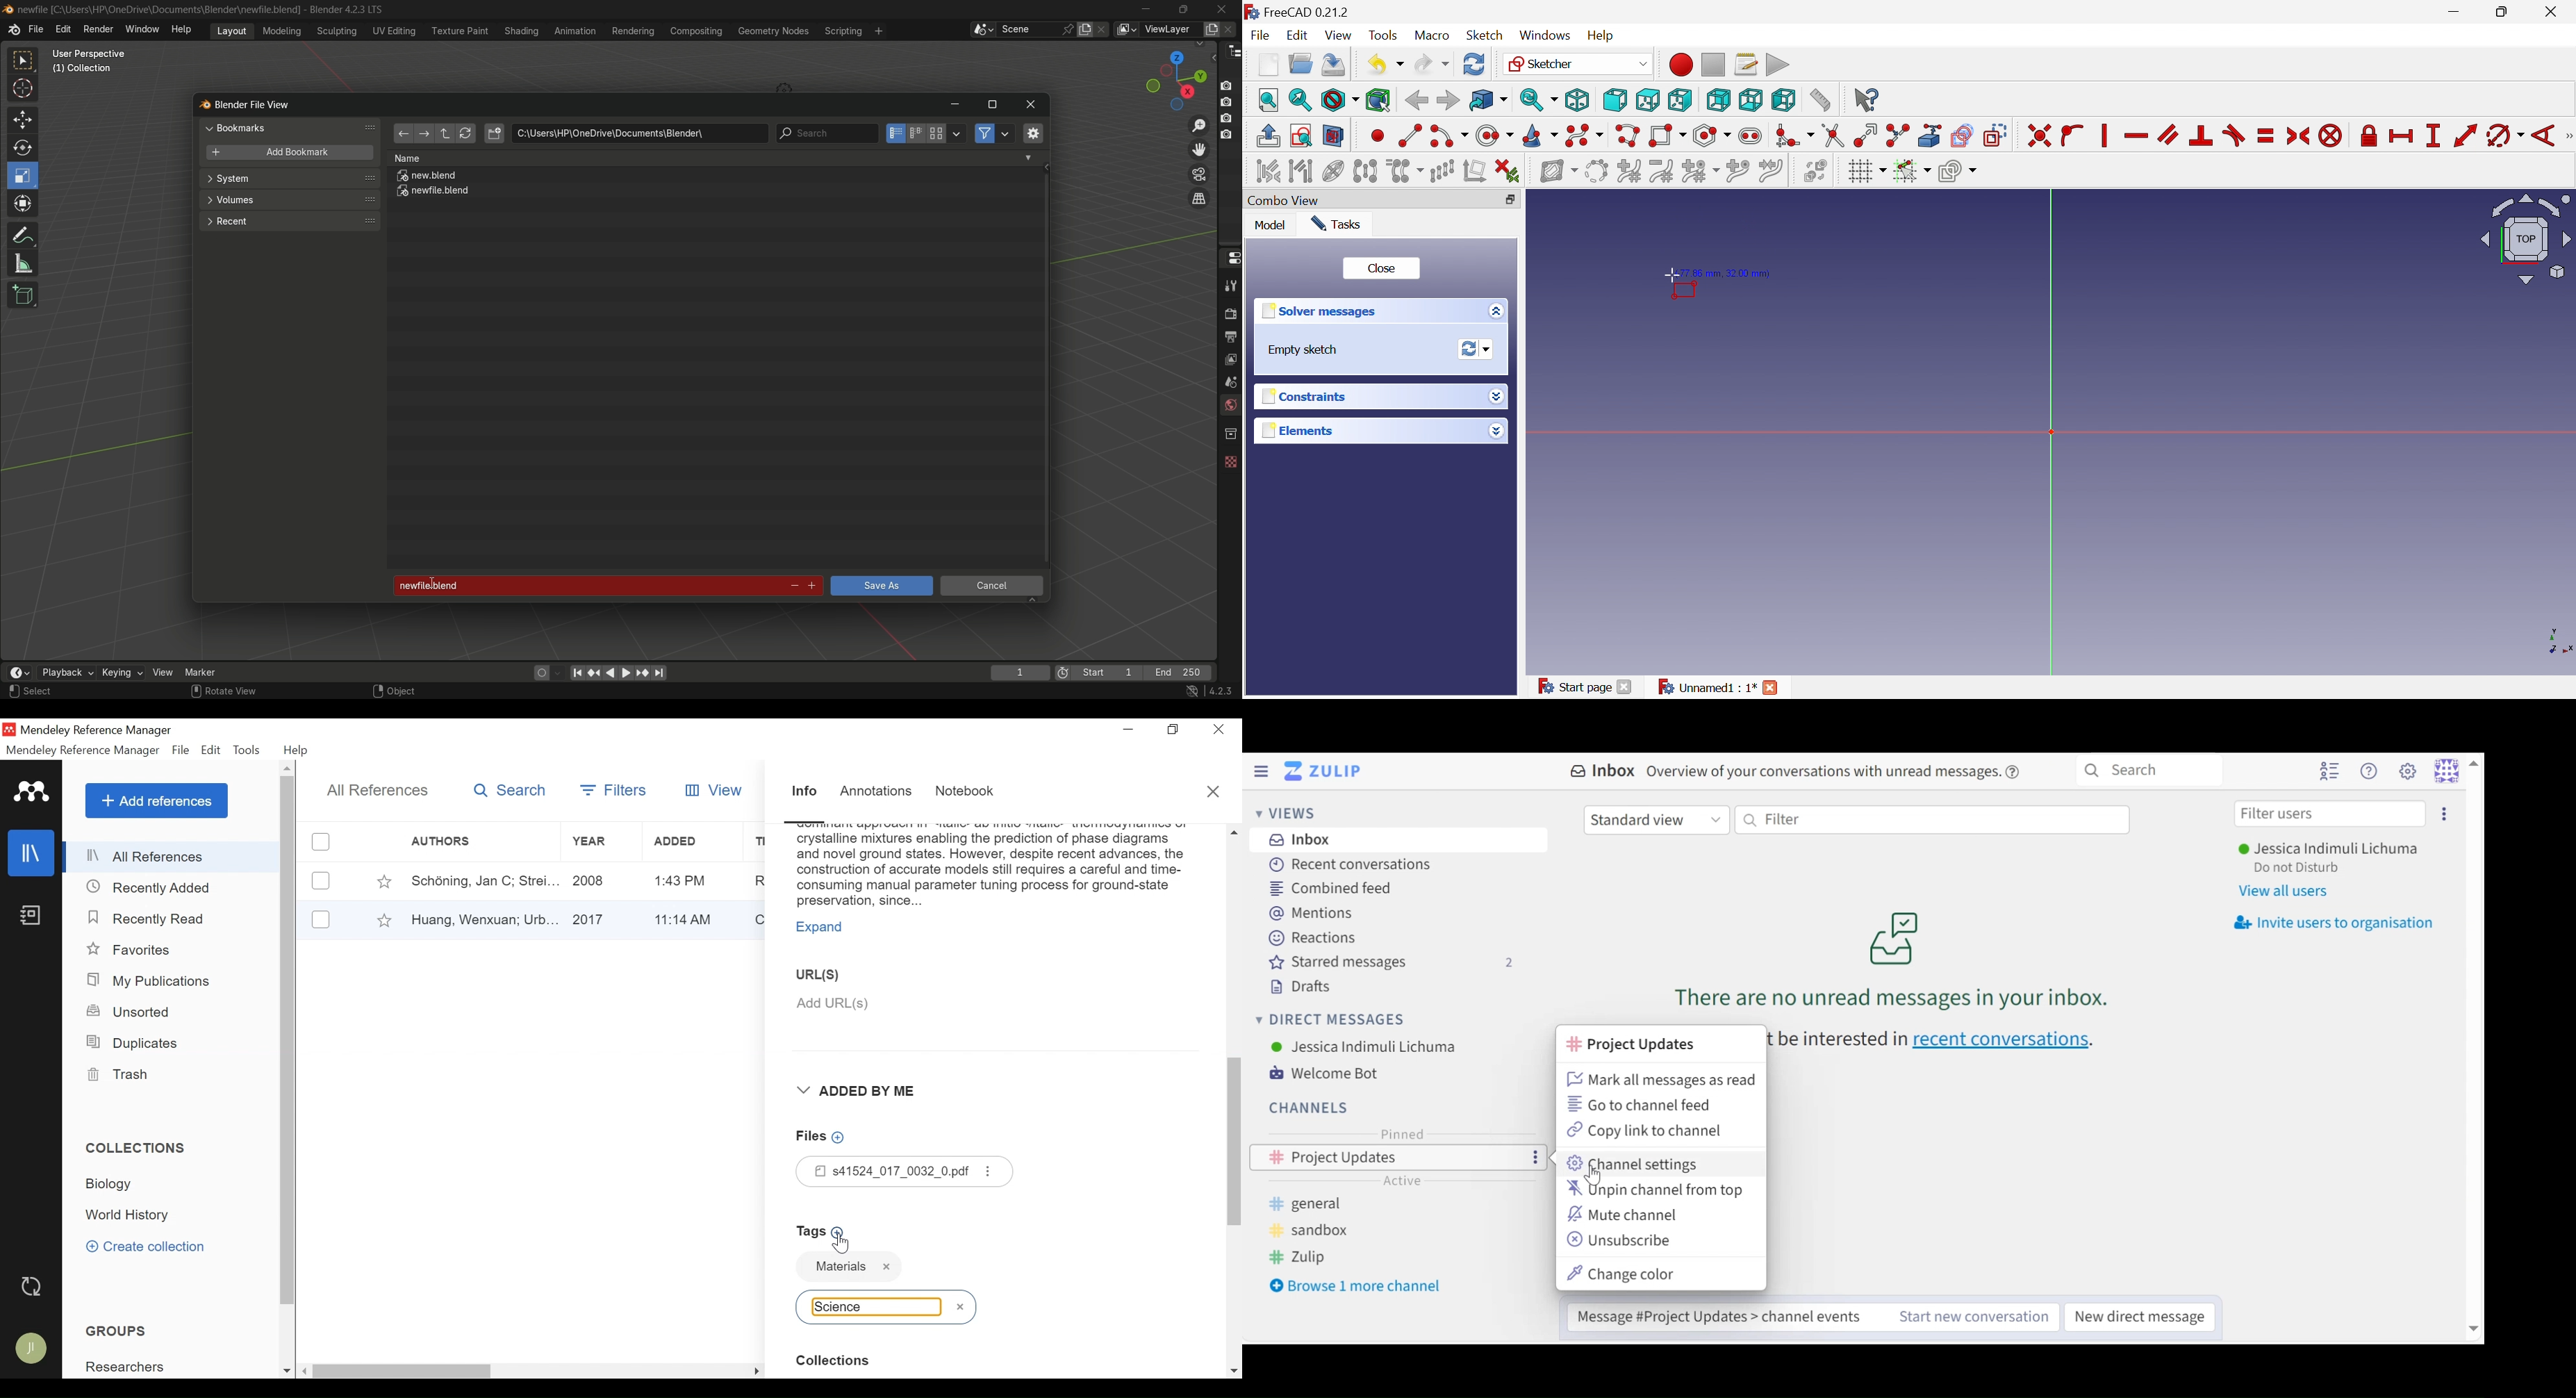 This screenshot has width=2576, height=1400. Describe the element at coordinates (1400, 1135) in the screenshot. I see `Pinned` at that location.